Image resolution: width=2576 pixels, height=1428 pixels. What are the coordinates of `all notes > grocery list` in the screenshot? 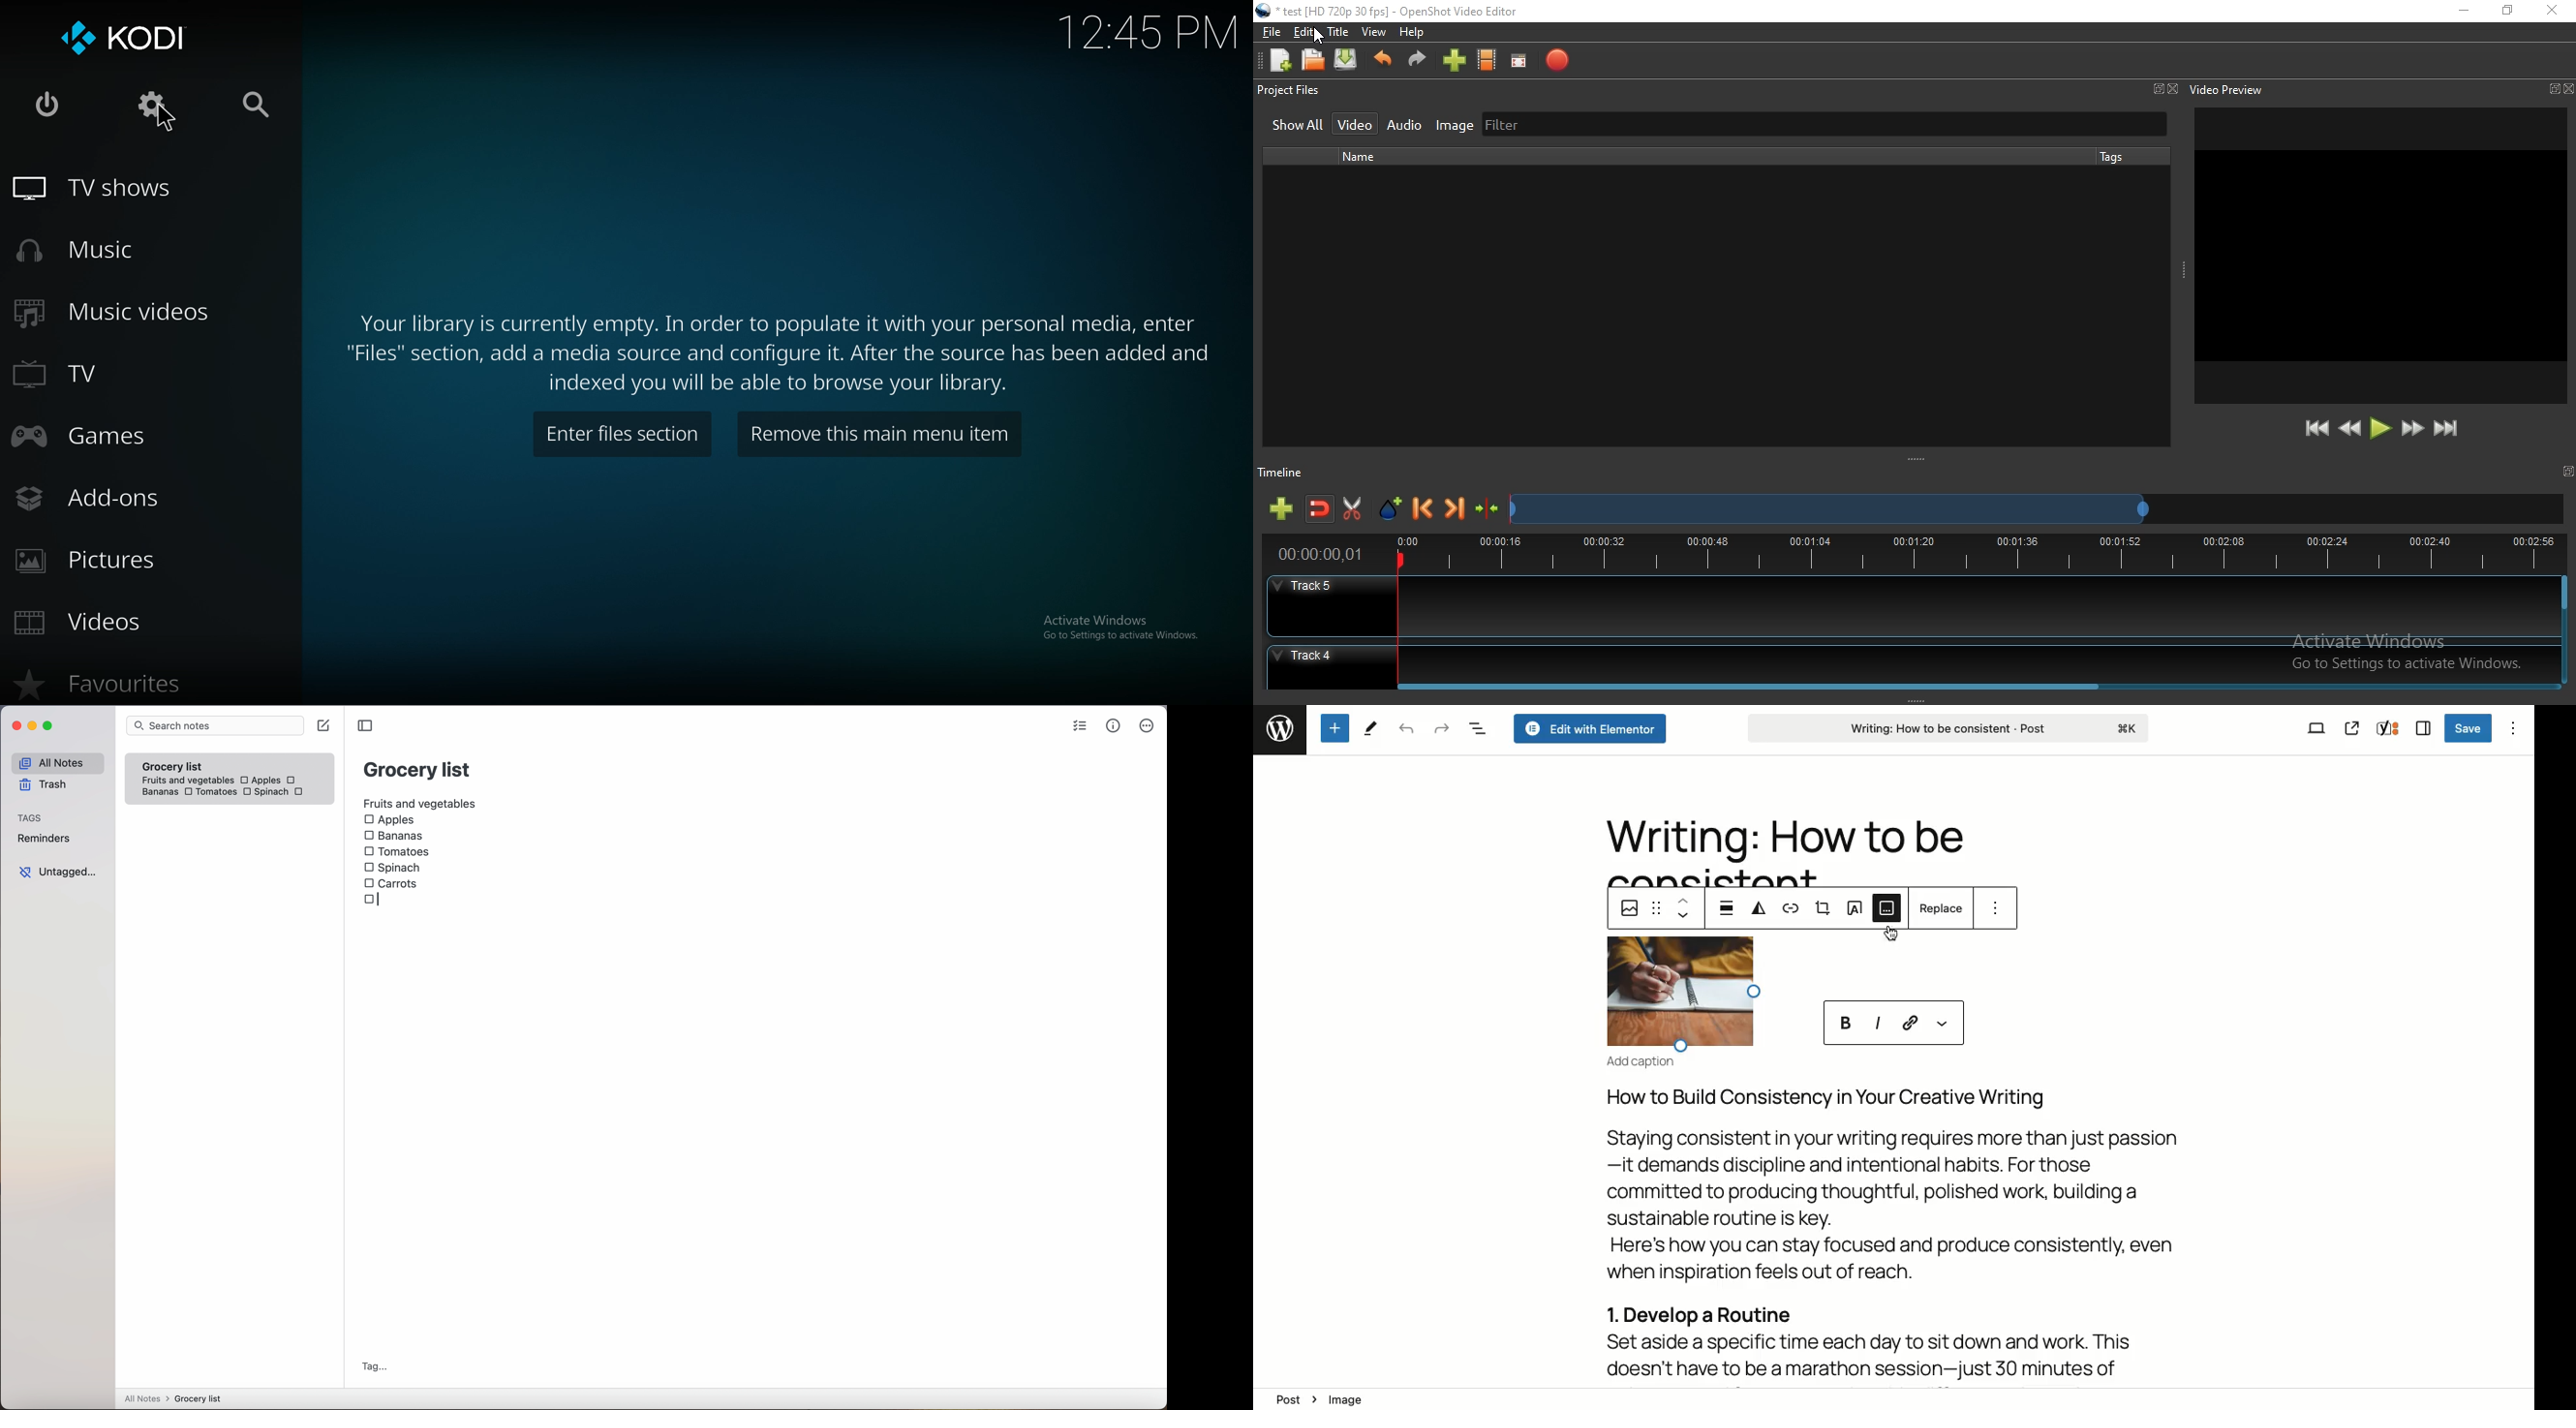 It's located at (176, 1399).